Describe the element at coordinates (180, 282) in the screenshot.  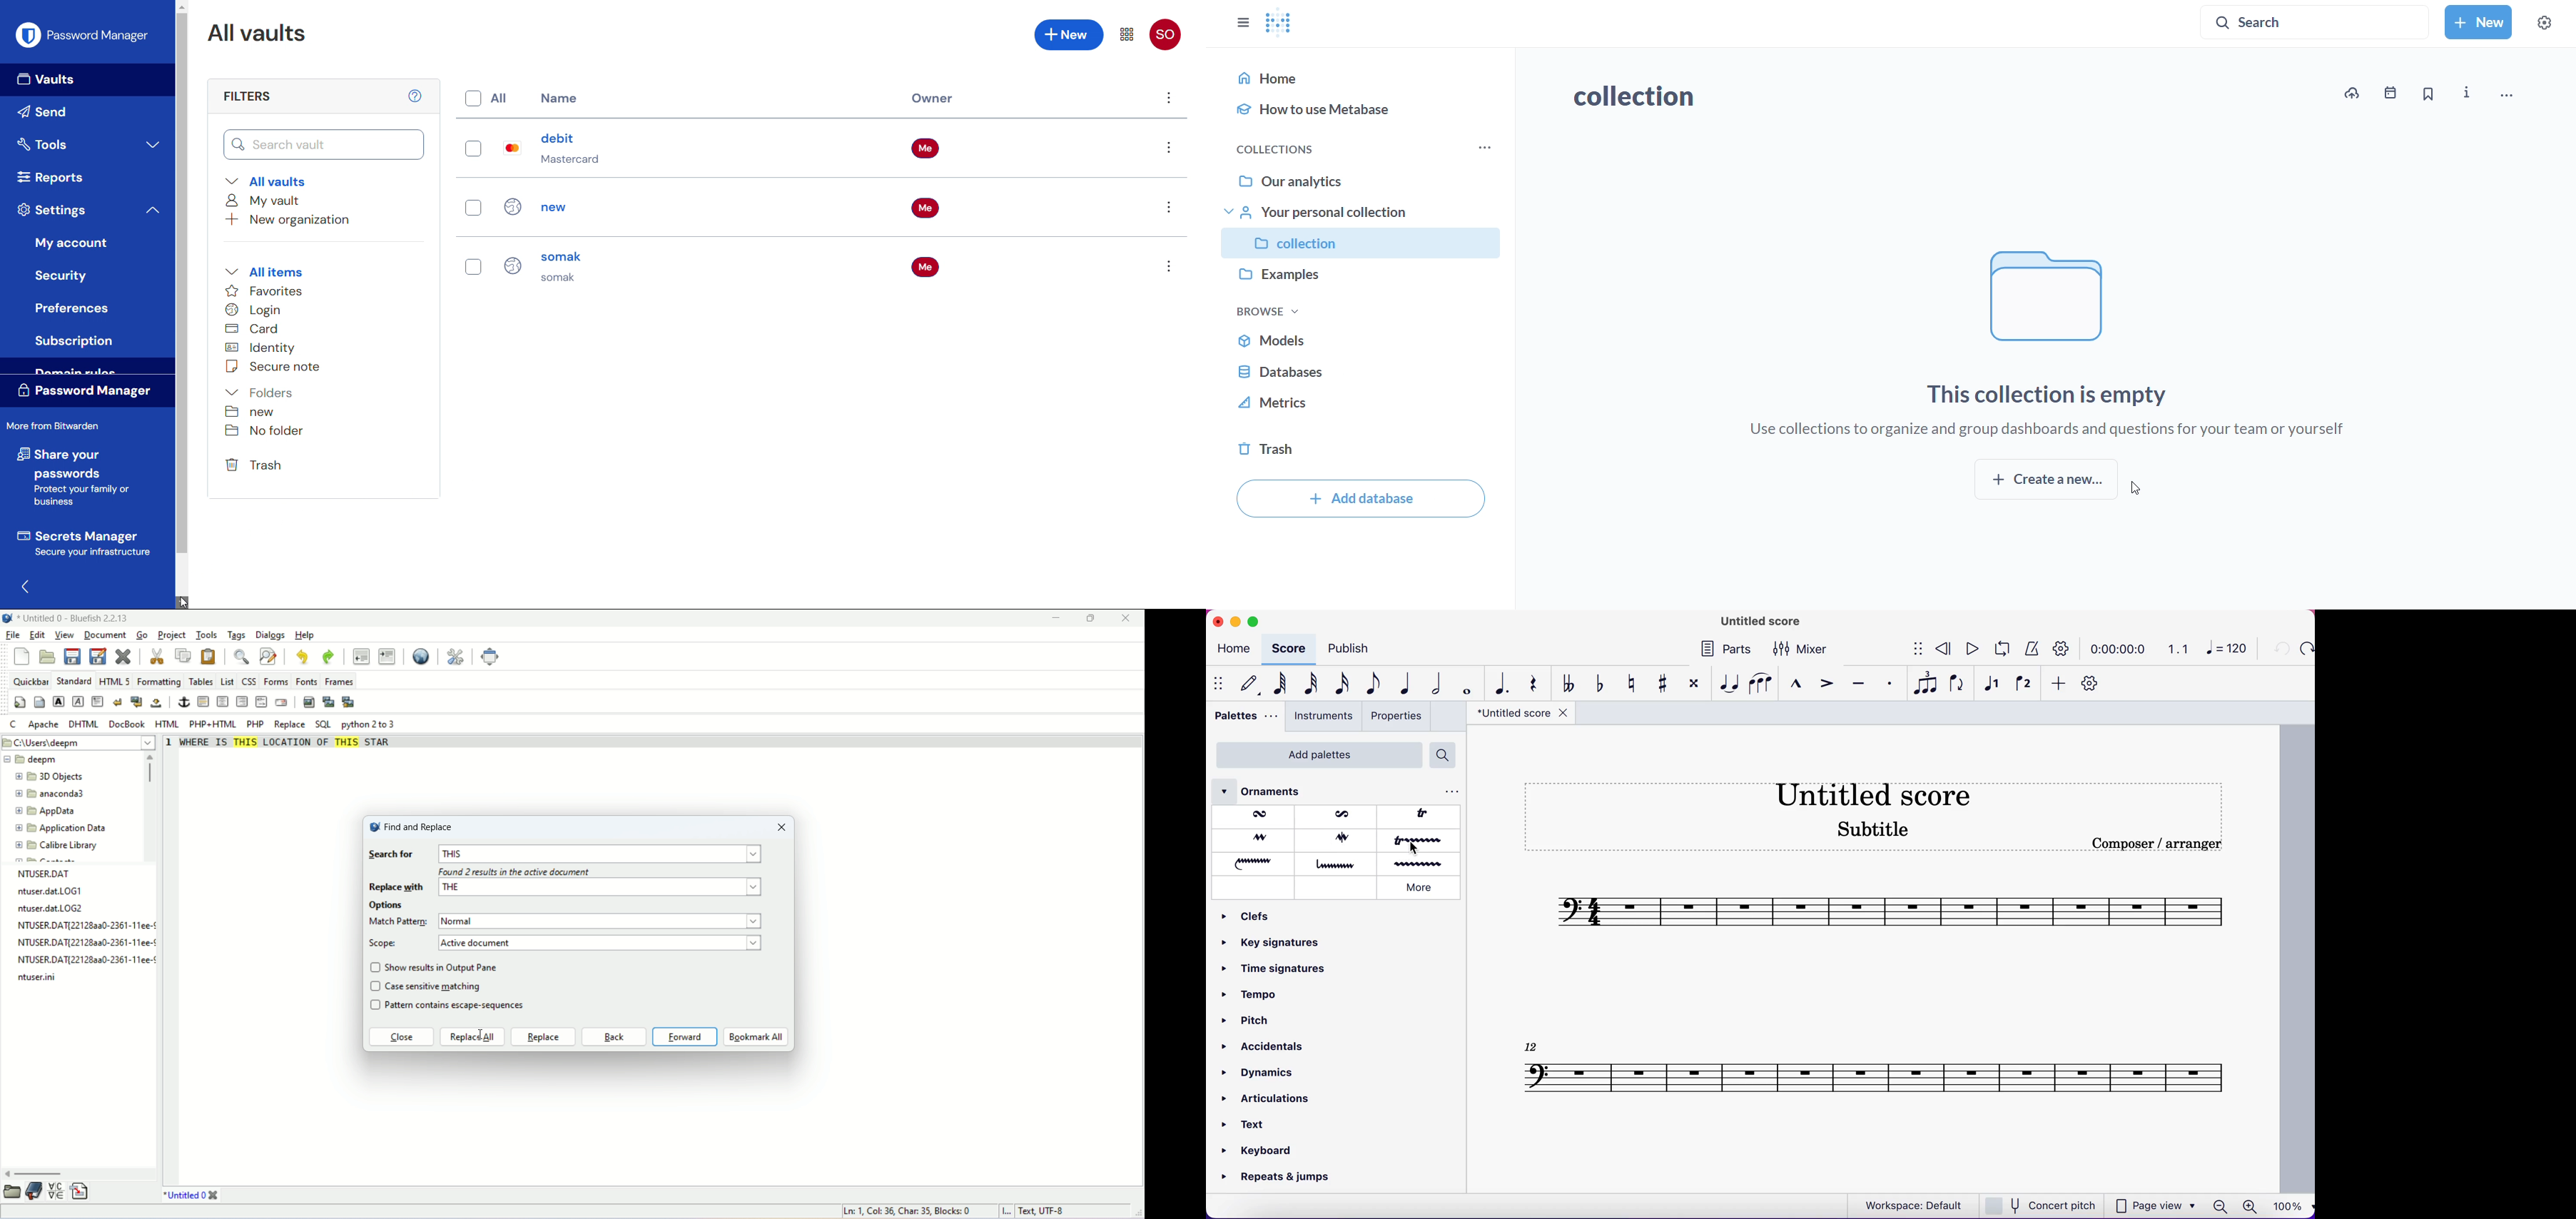
I see `Scroll bar ` at that location.